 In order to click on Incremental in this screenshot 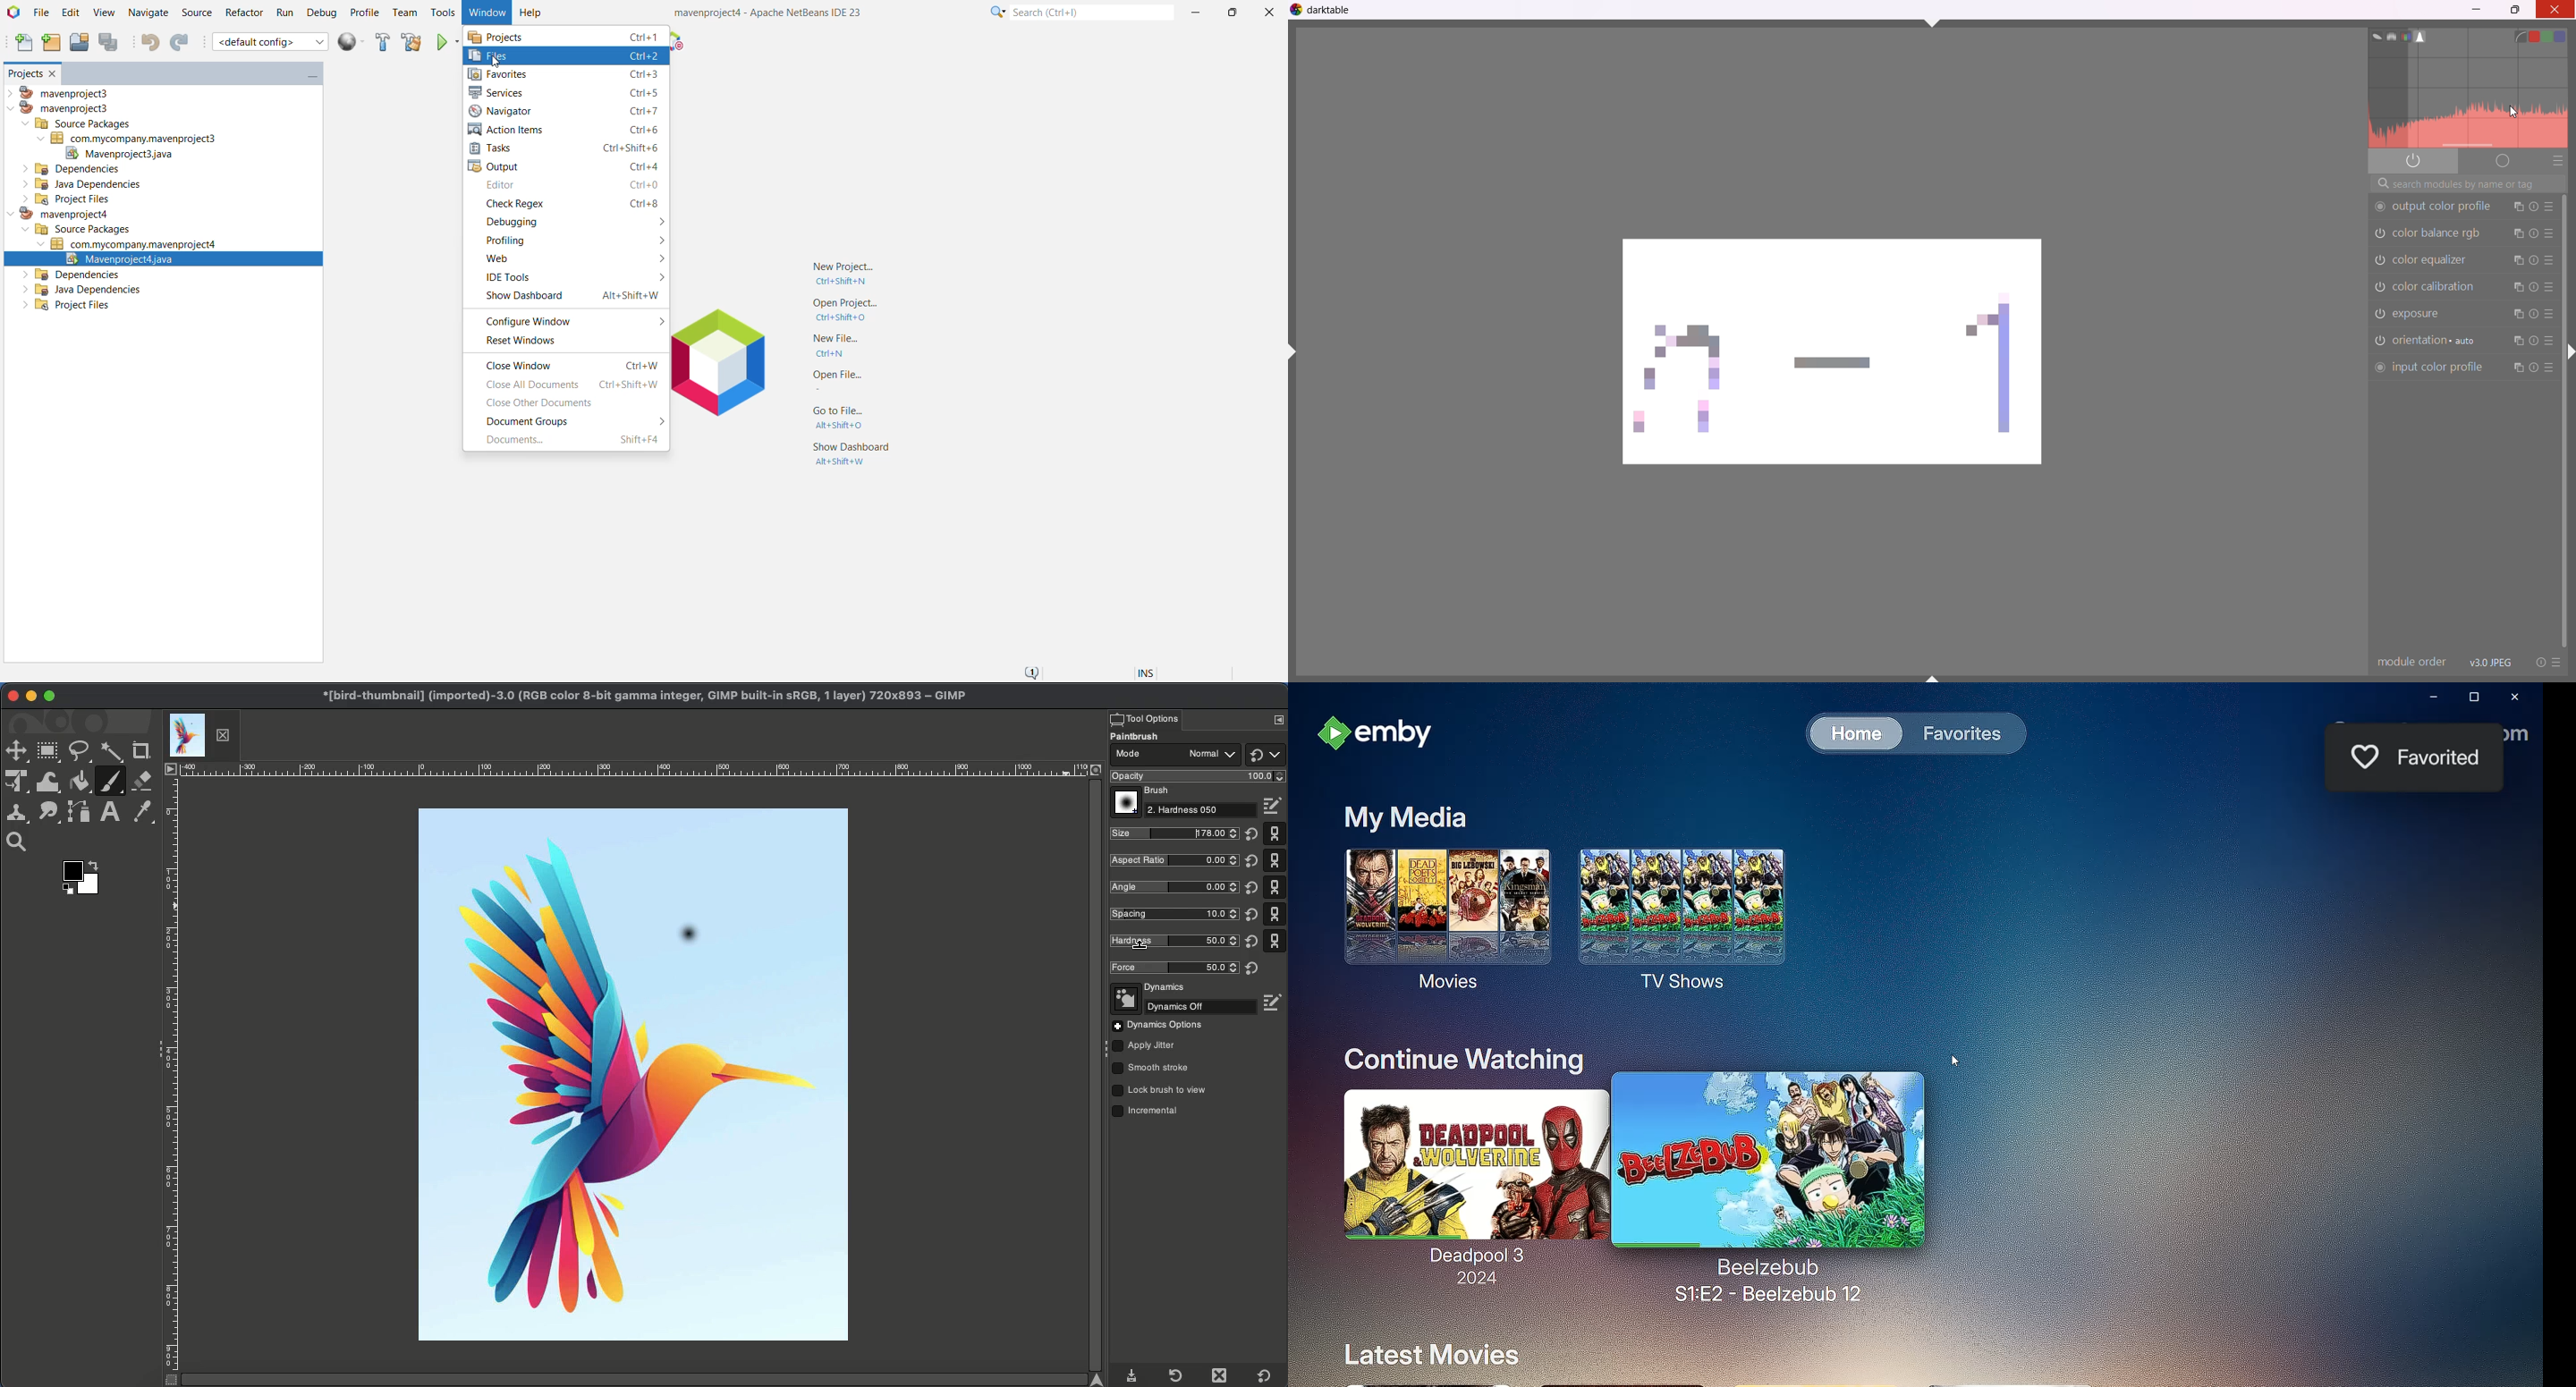, I will do `click(1149, 1112)`.